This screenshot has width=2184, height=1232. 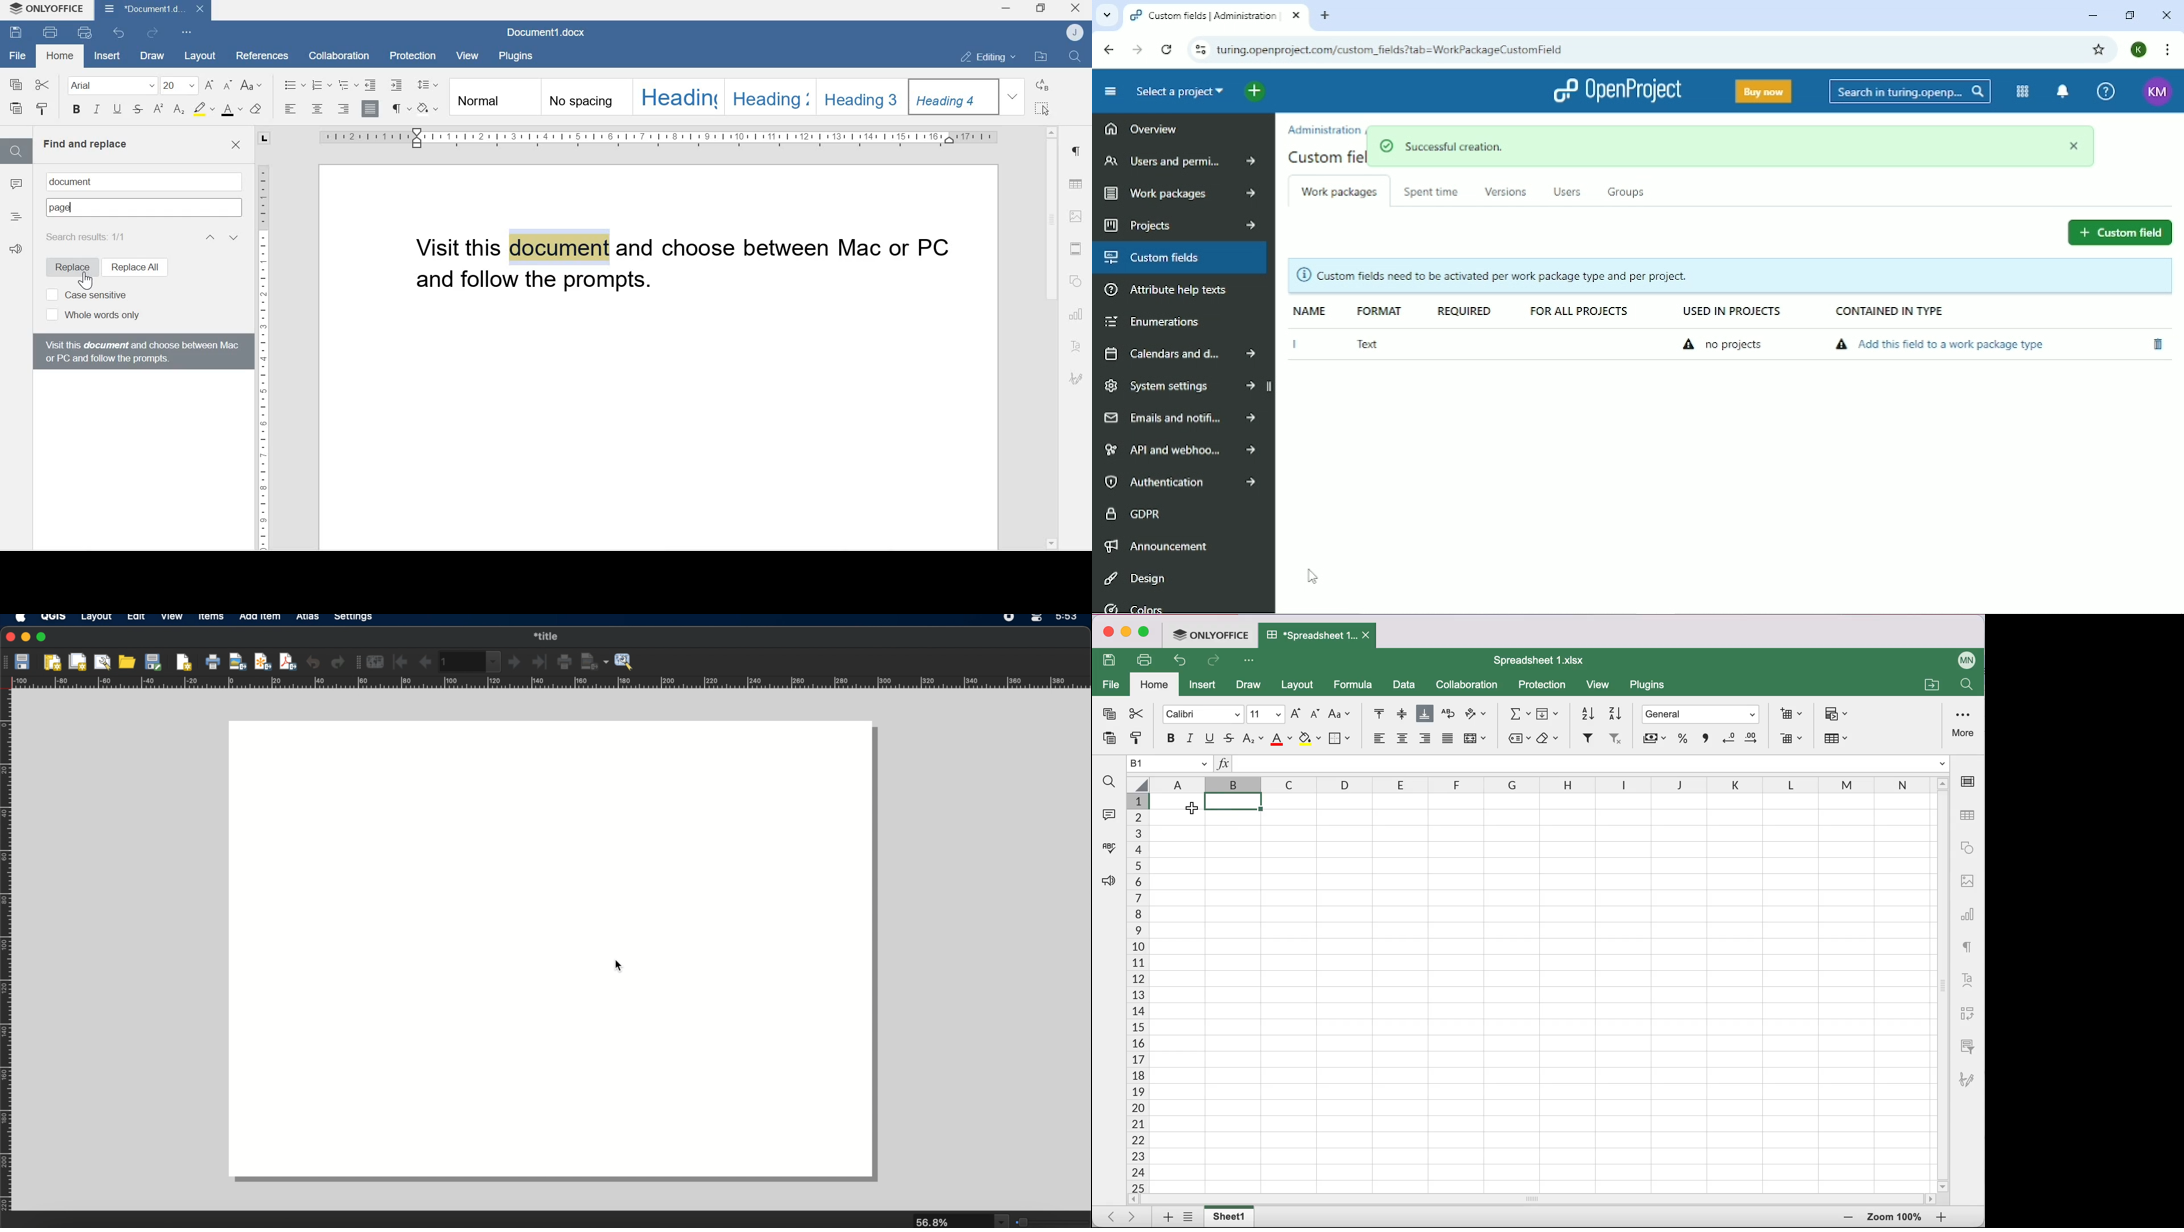 I want to click on striketrough, so click(x=1229, y=739).